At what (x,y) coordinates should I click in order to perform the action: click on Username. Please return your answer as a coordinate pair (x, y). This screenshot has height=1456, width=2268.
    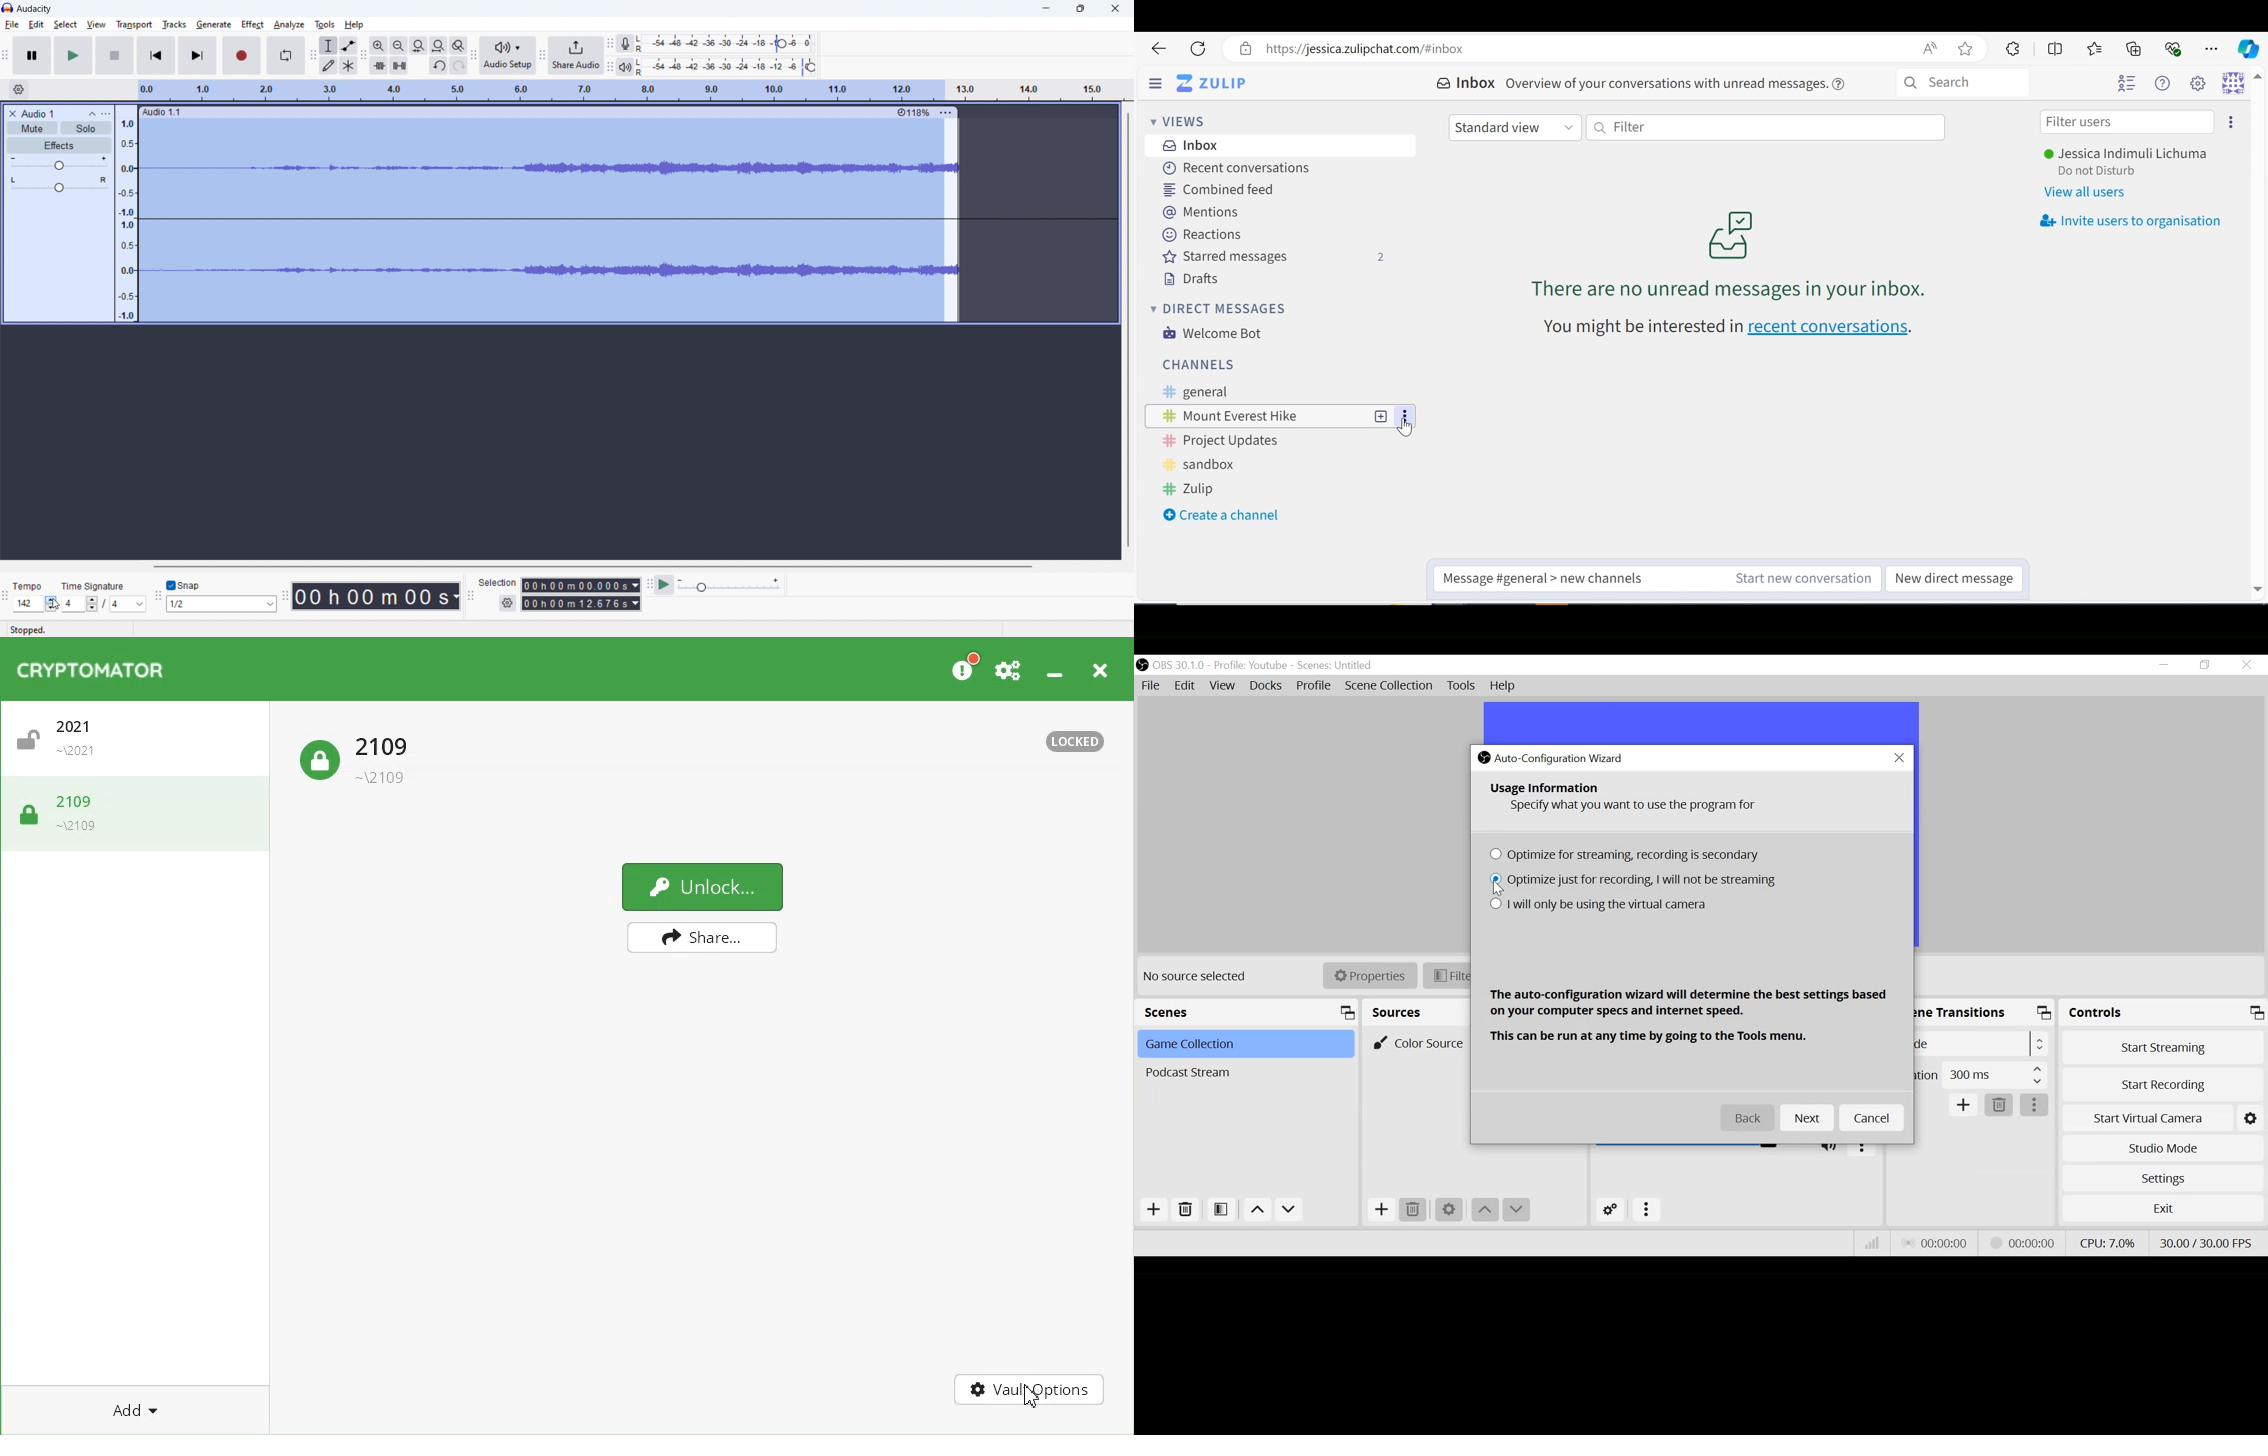
    Looking at the image, I should click on (2132, 155).